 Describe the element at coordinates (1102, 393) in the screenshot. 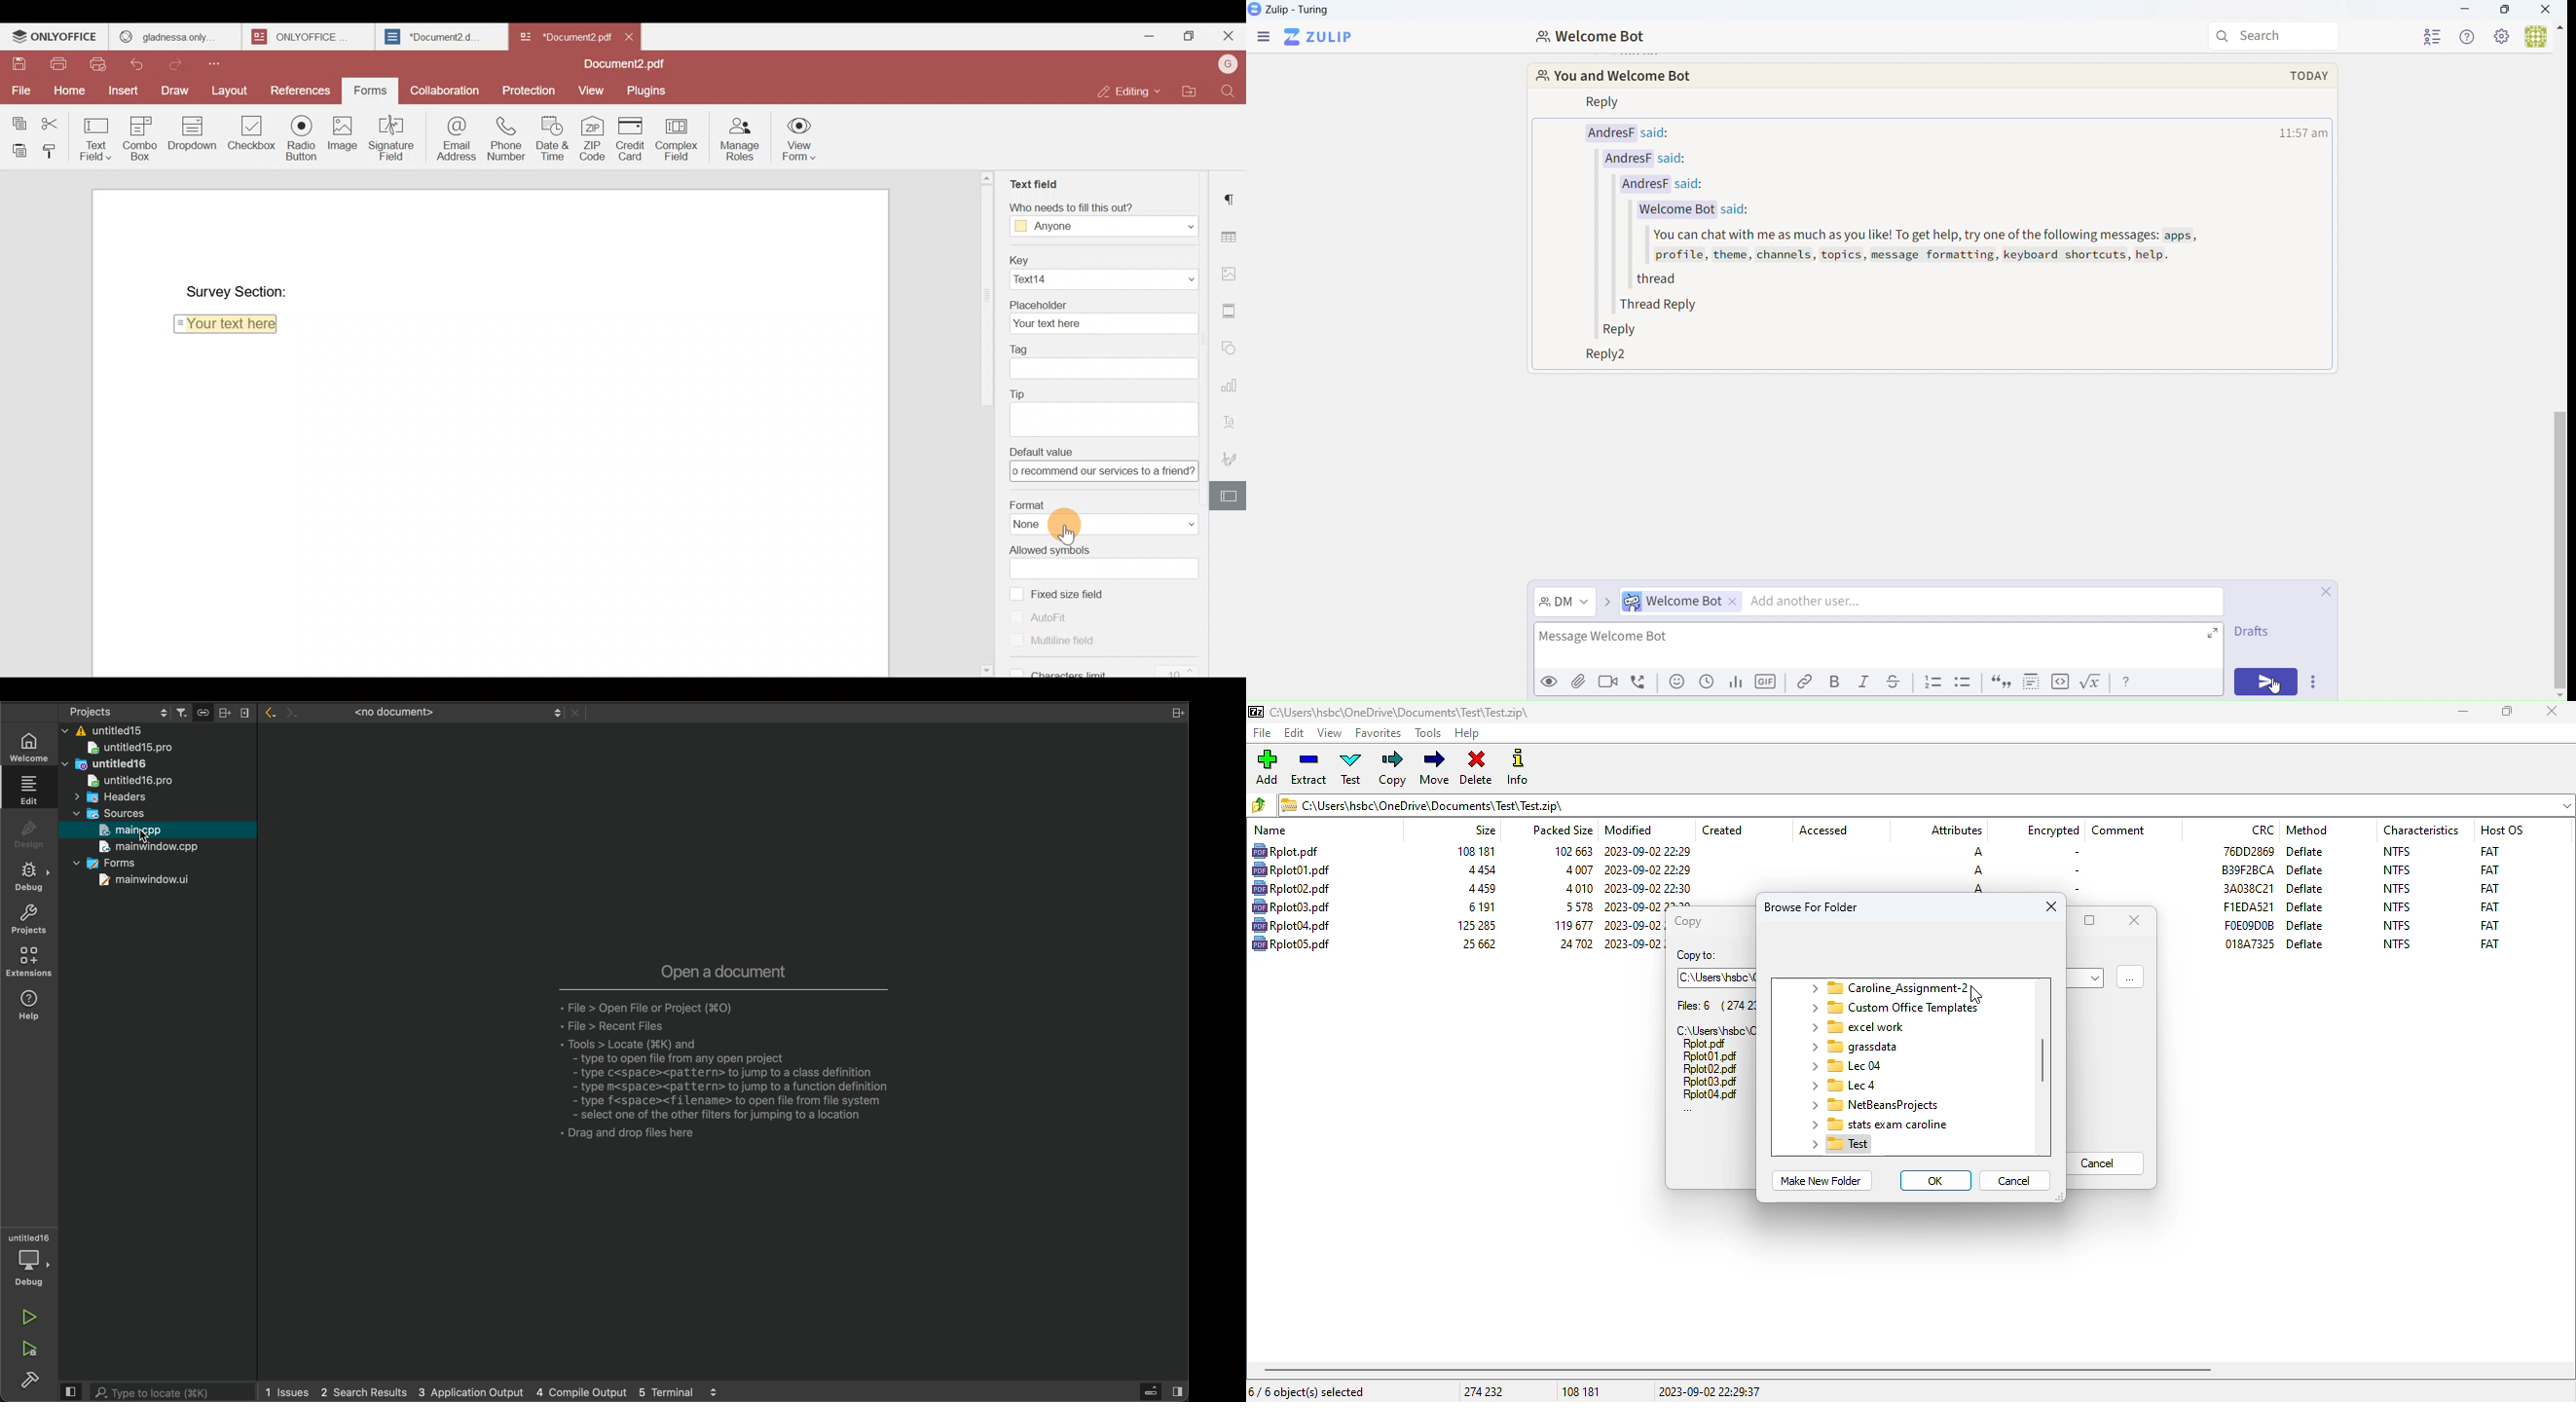

I see `Tip` at that location.